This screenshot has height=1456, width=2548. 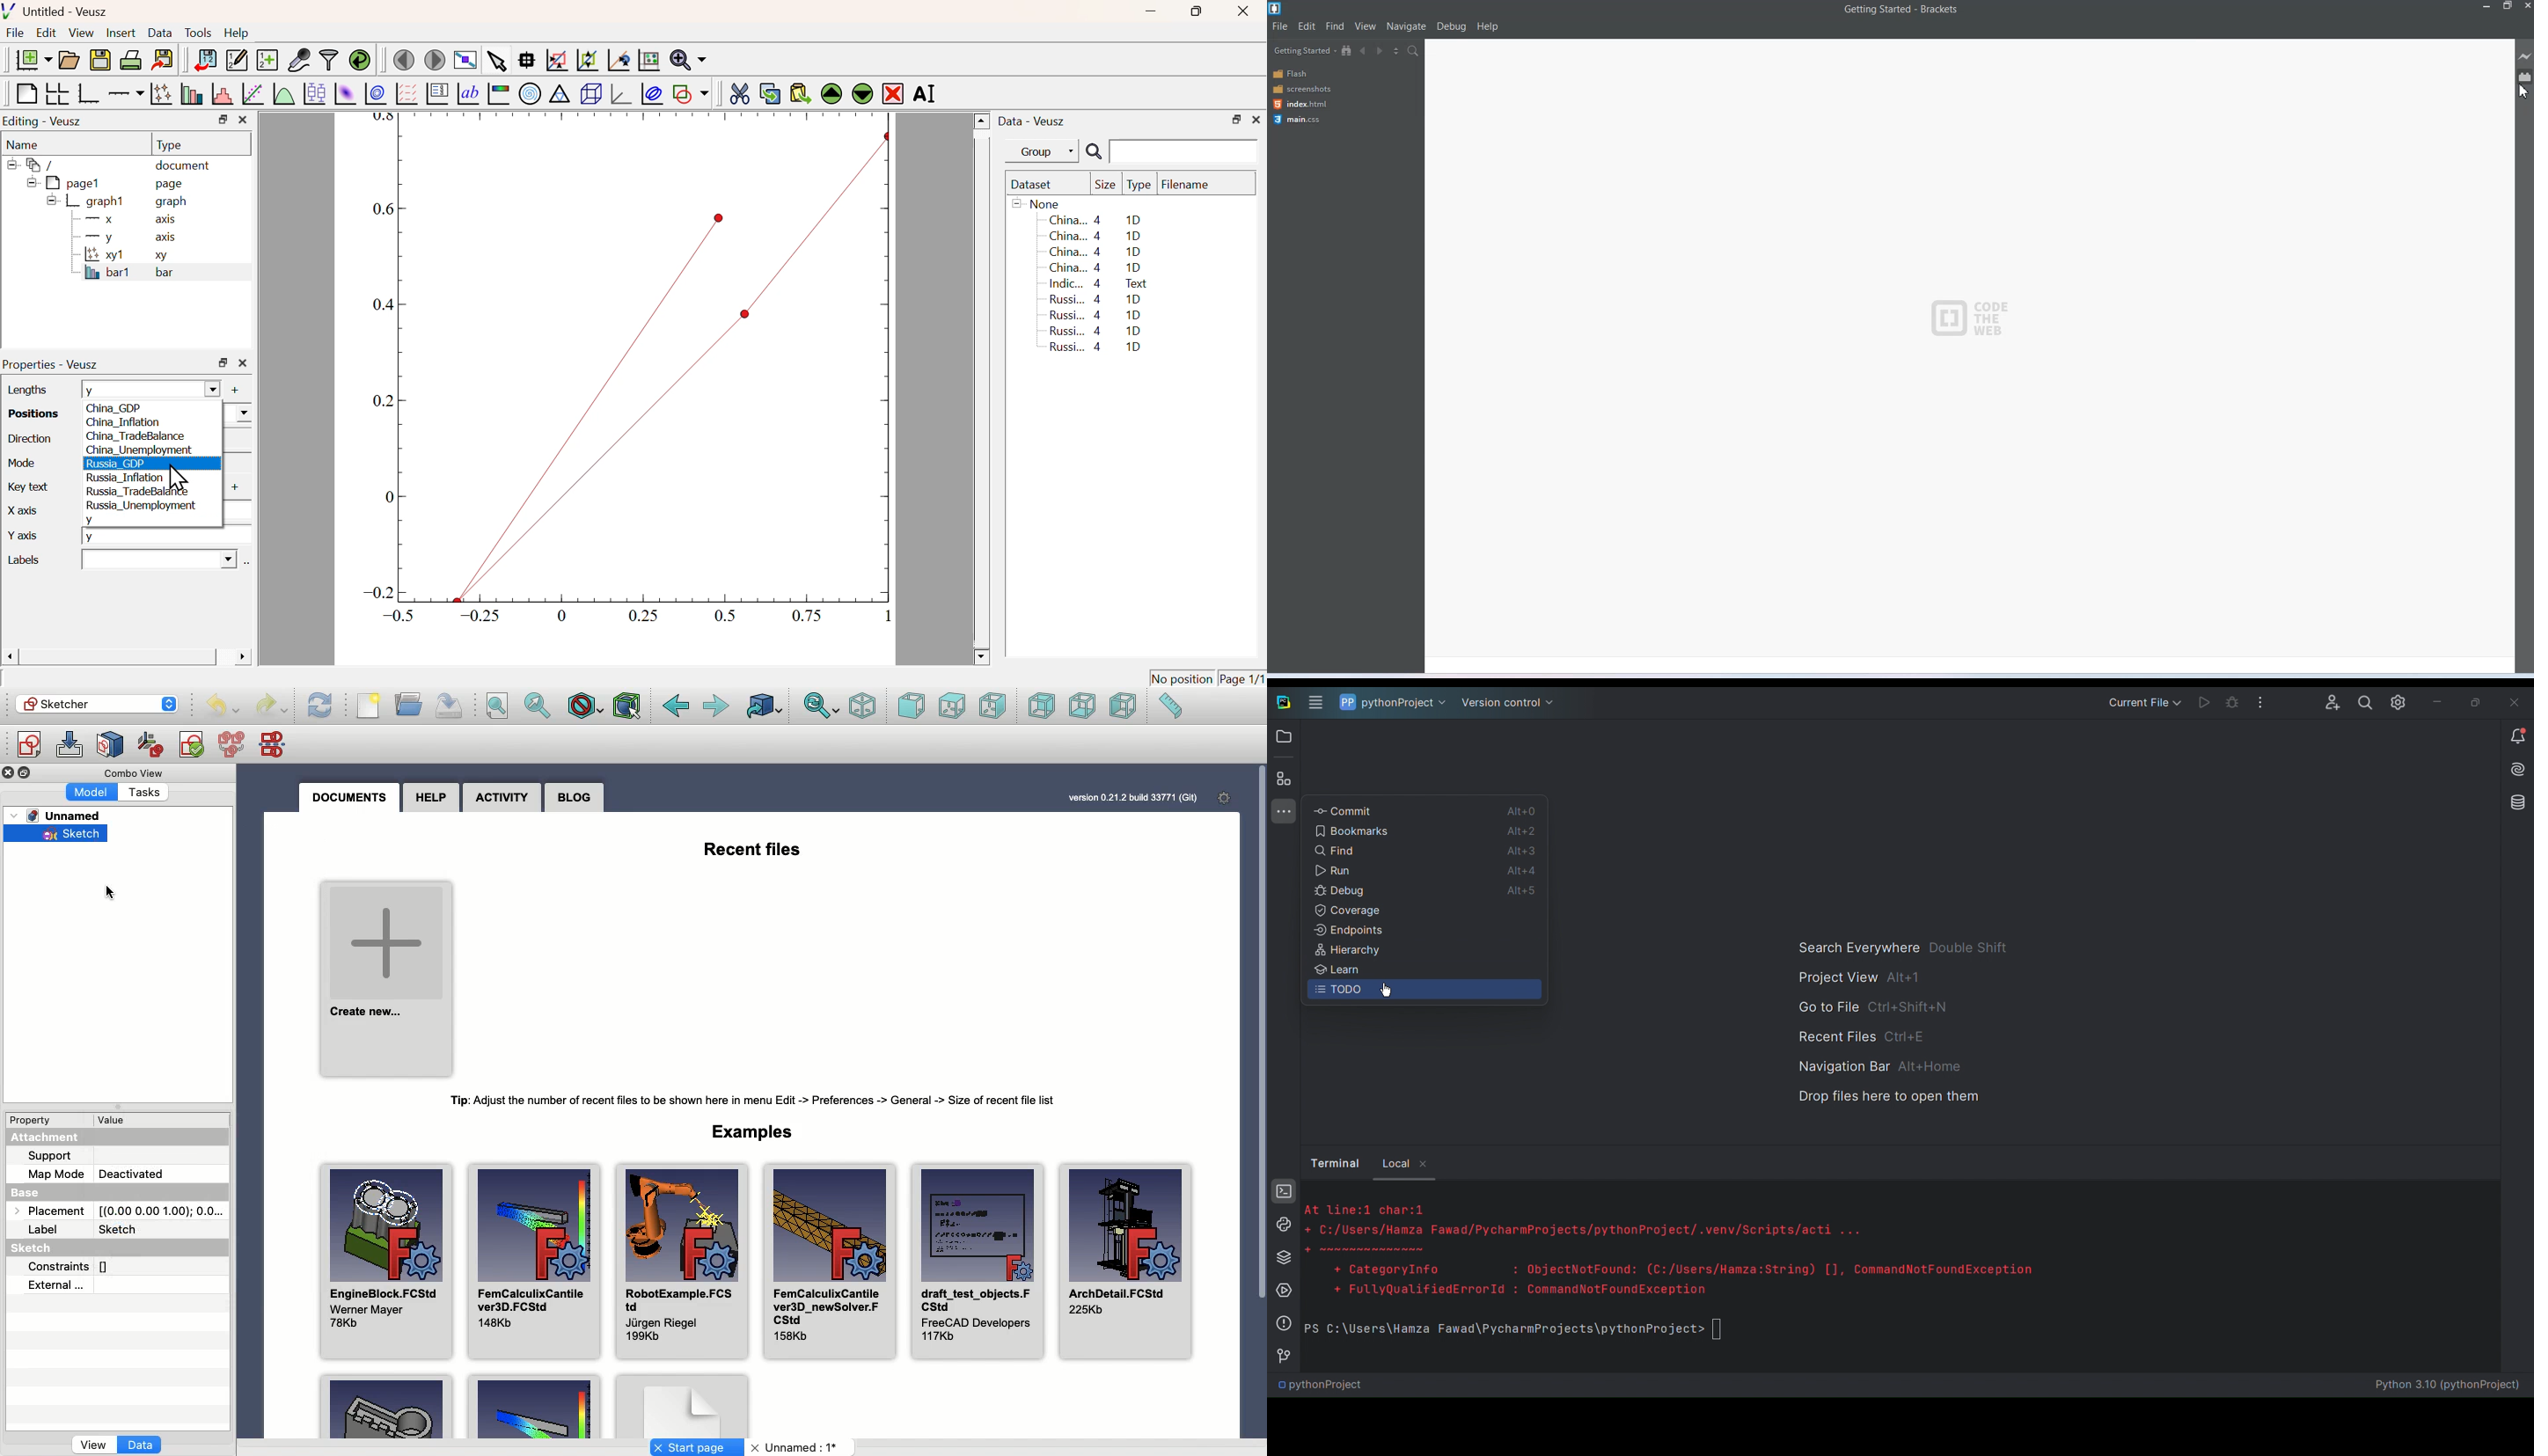 What do you see at coordinates (15, 33) in the screenshot?
I see `File` at bounding box center [15, 33].